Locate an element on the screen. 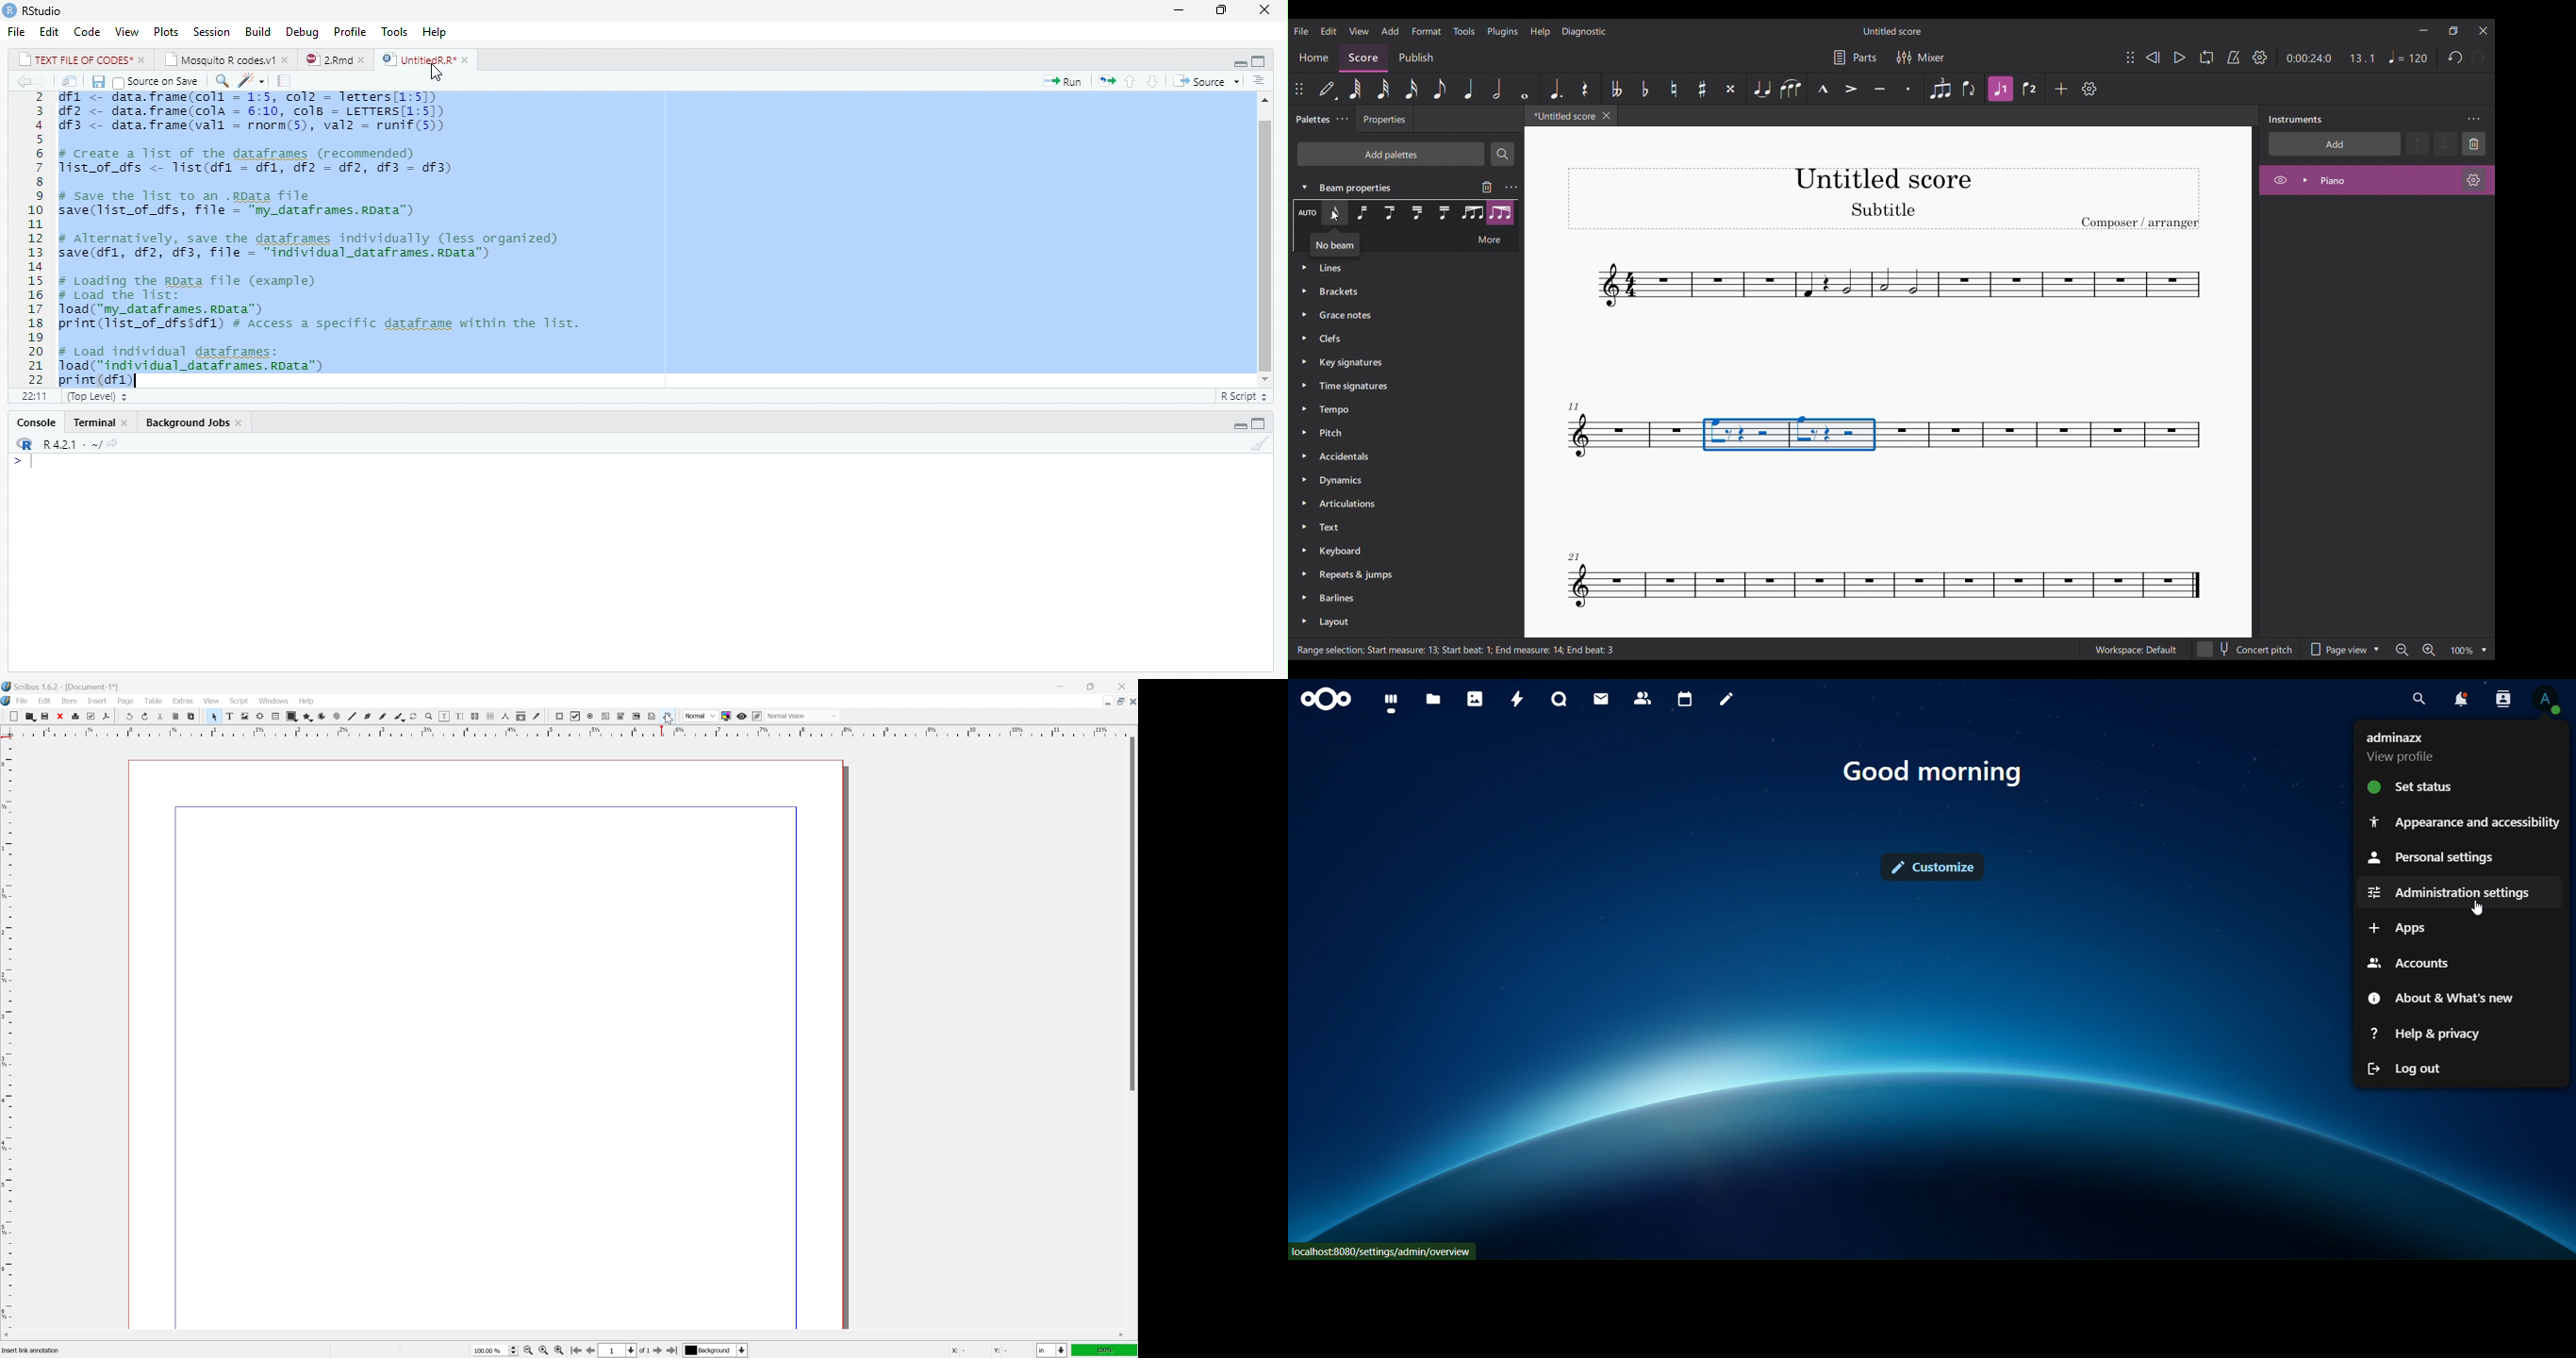 Image resolution: width=2576 pixels, height=1372 pixels. minimize is located at coordinates (1106, 702).